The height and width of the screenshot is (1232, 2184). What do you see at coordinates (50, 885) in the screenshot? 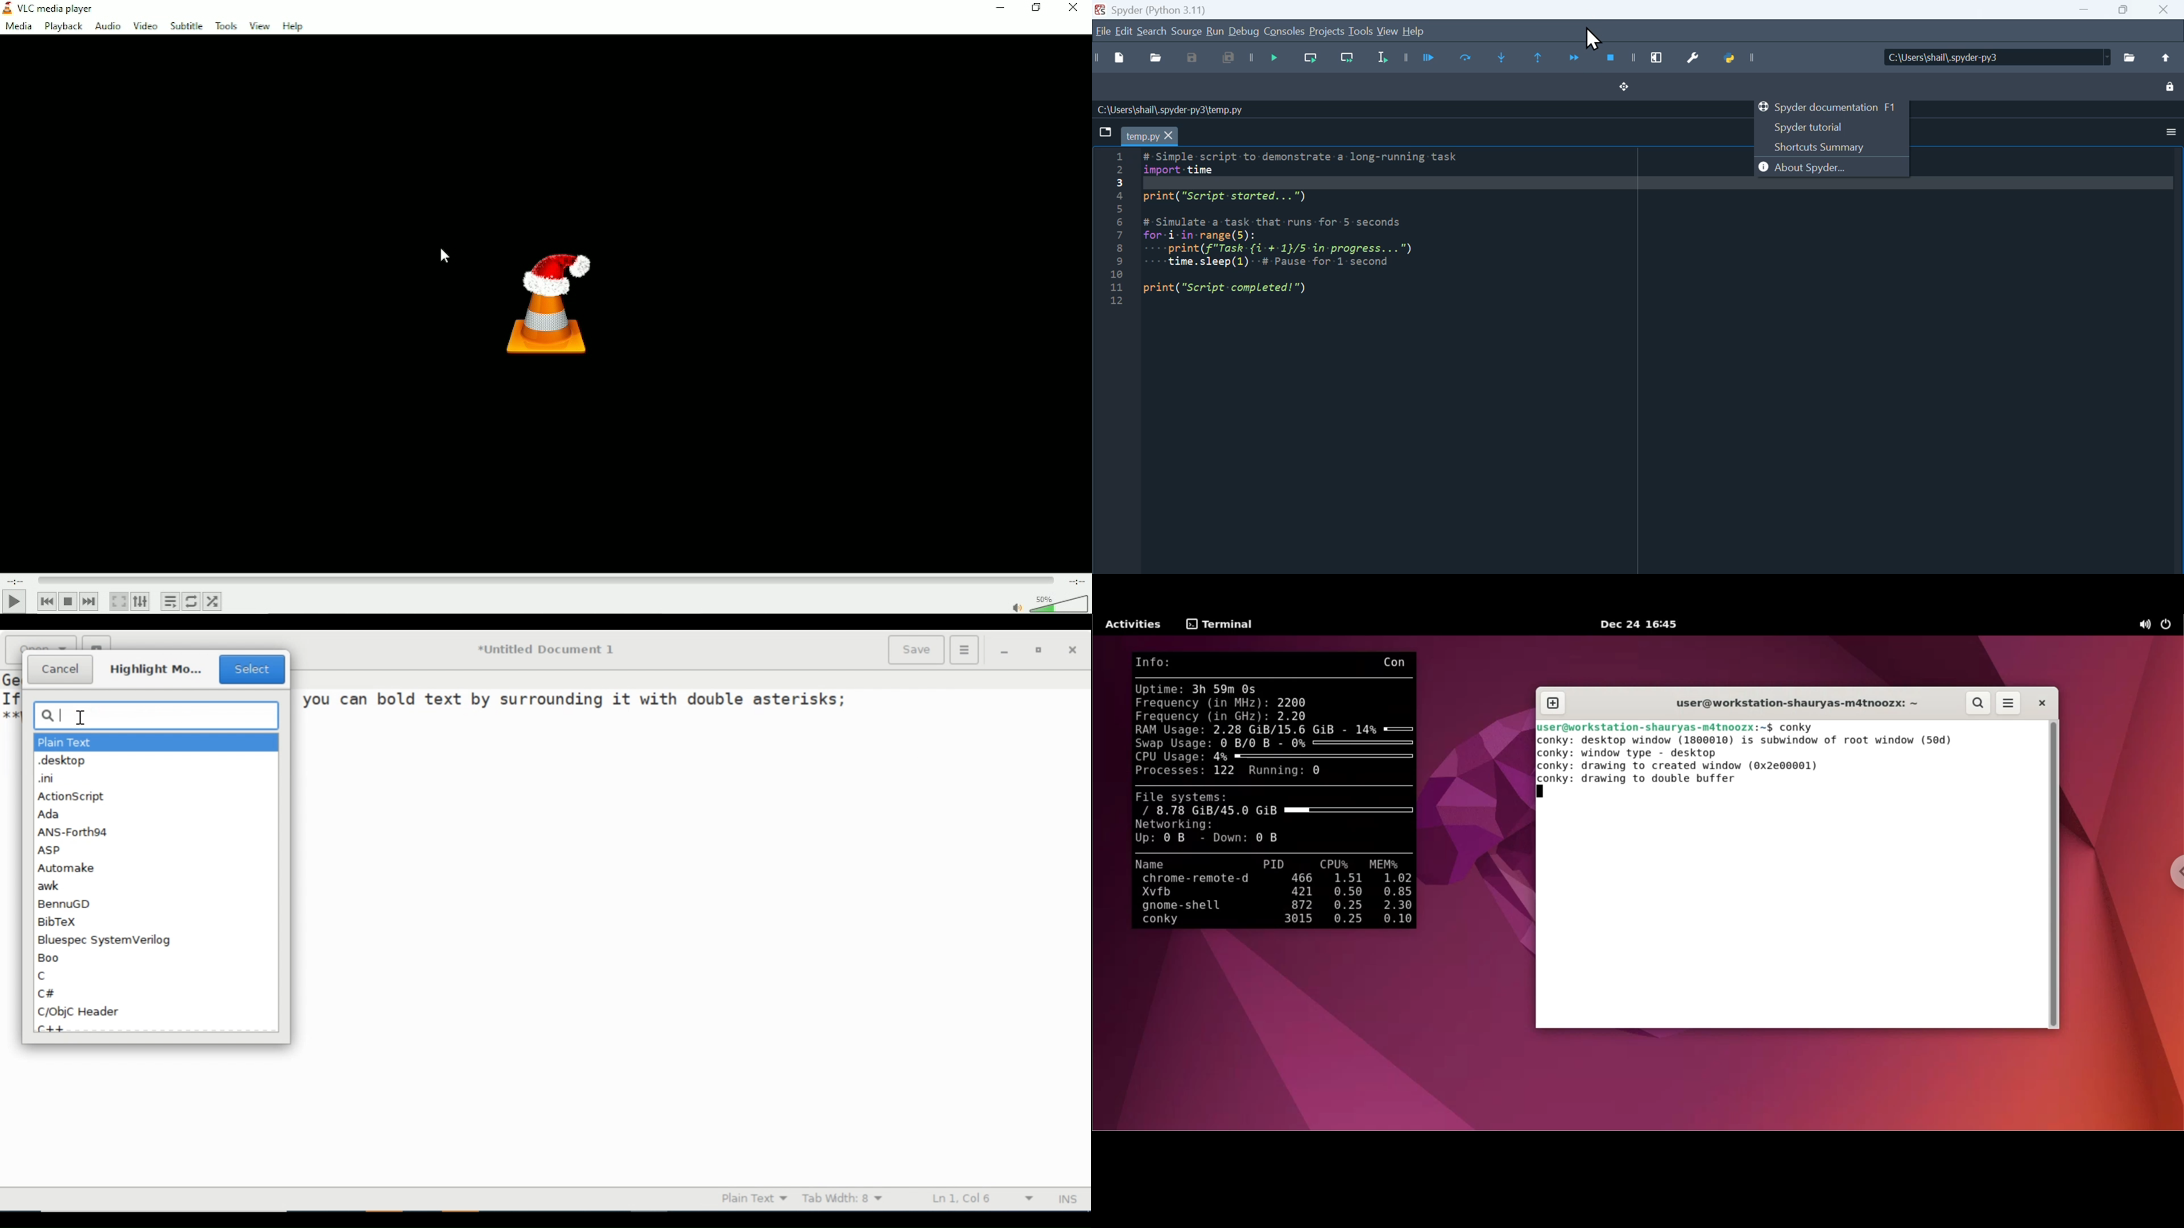
I see `awk` at bounding box center [50, 885].